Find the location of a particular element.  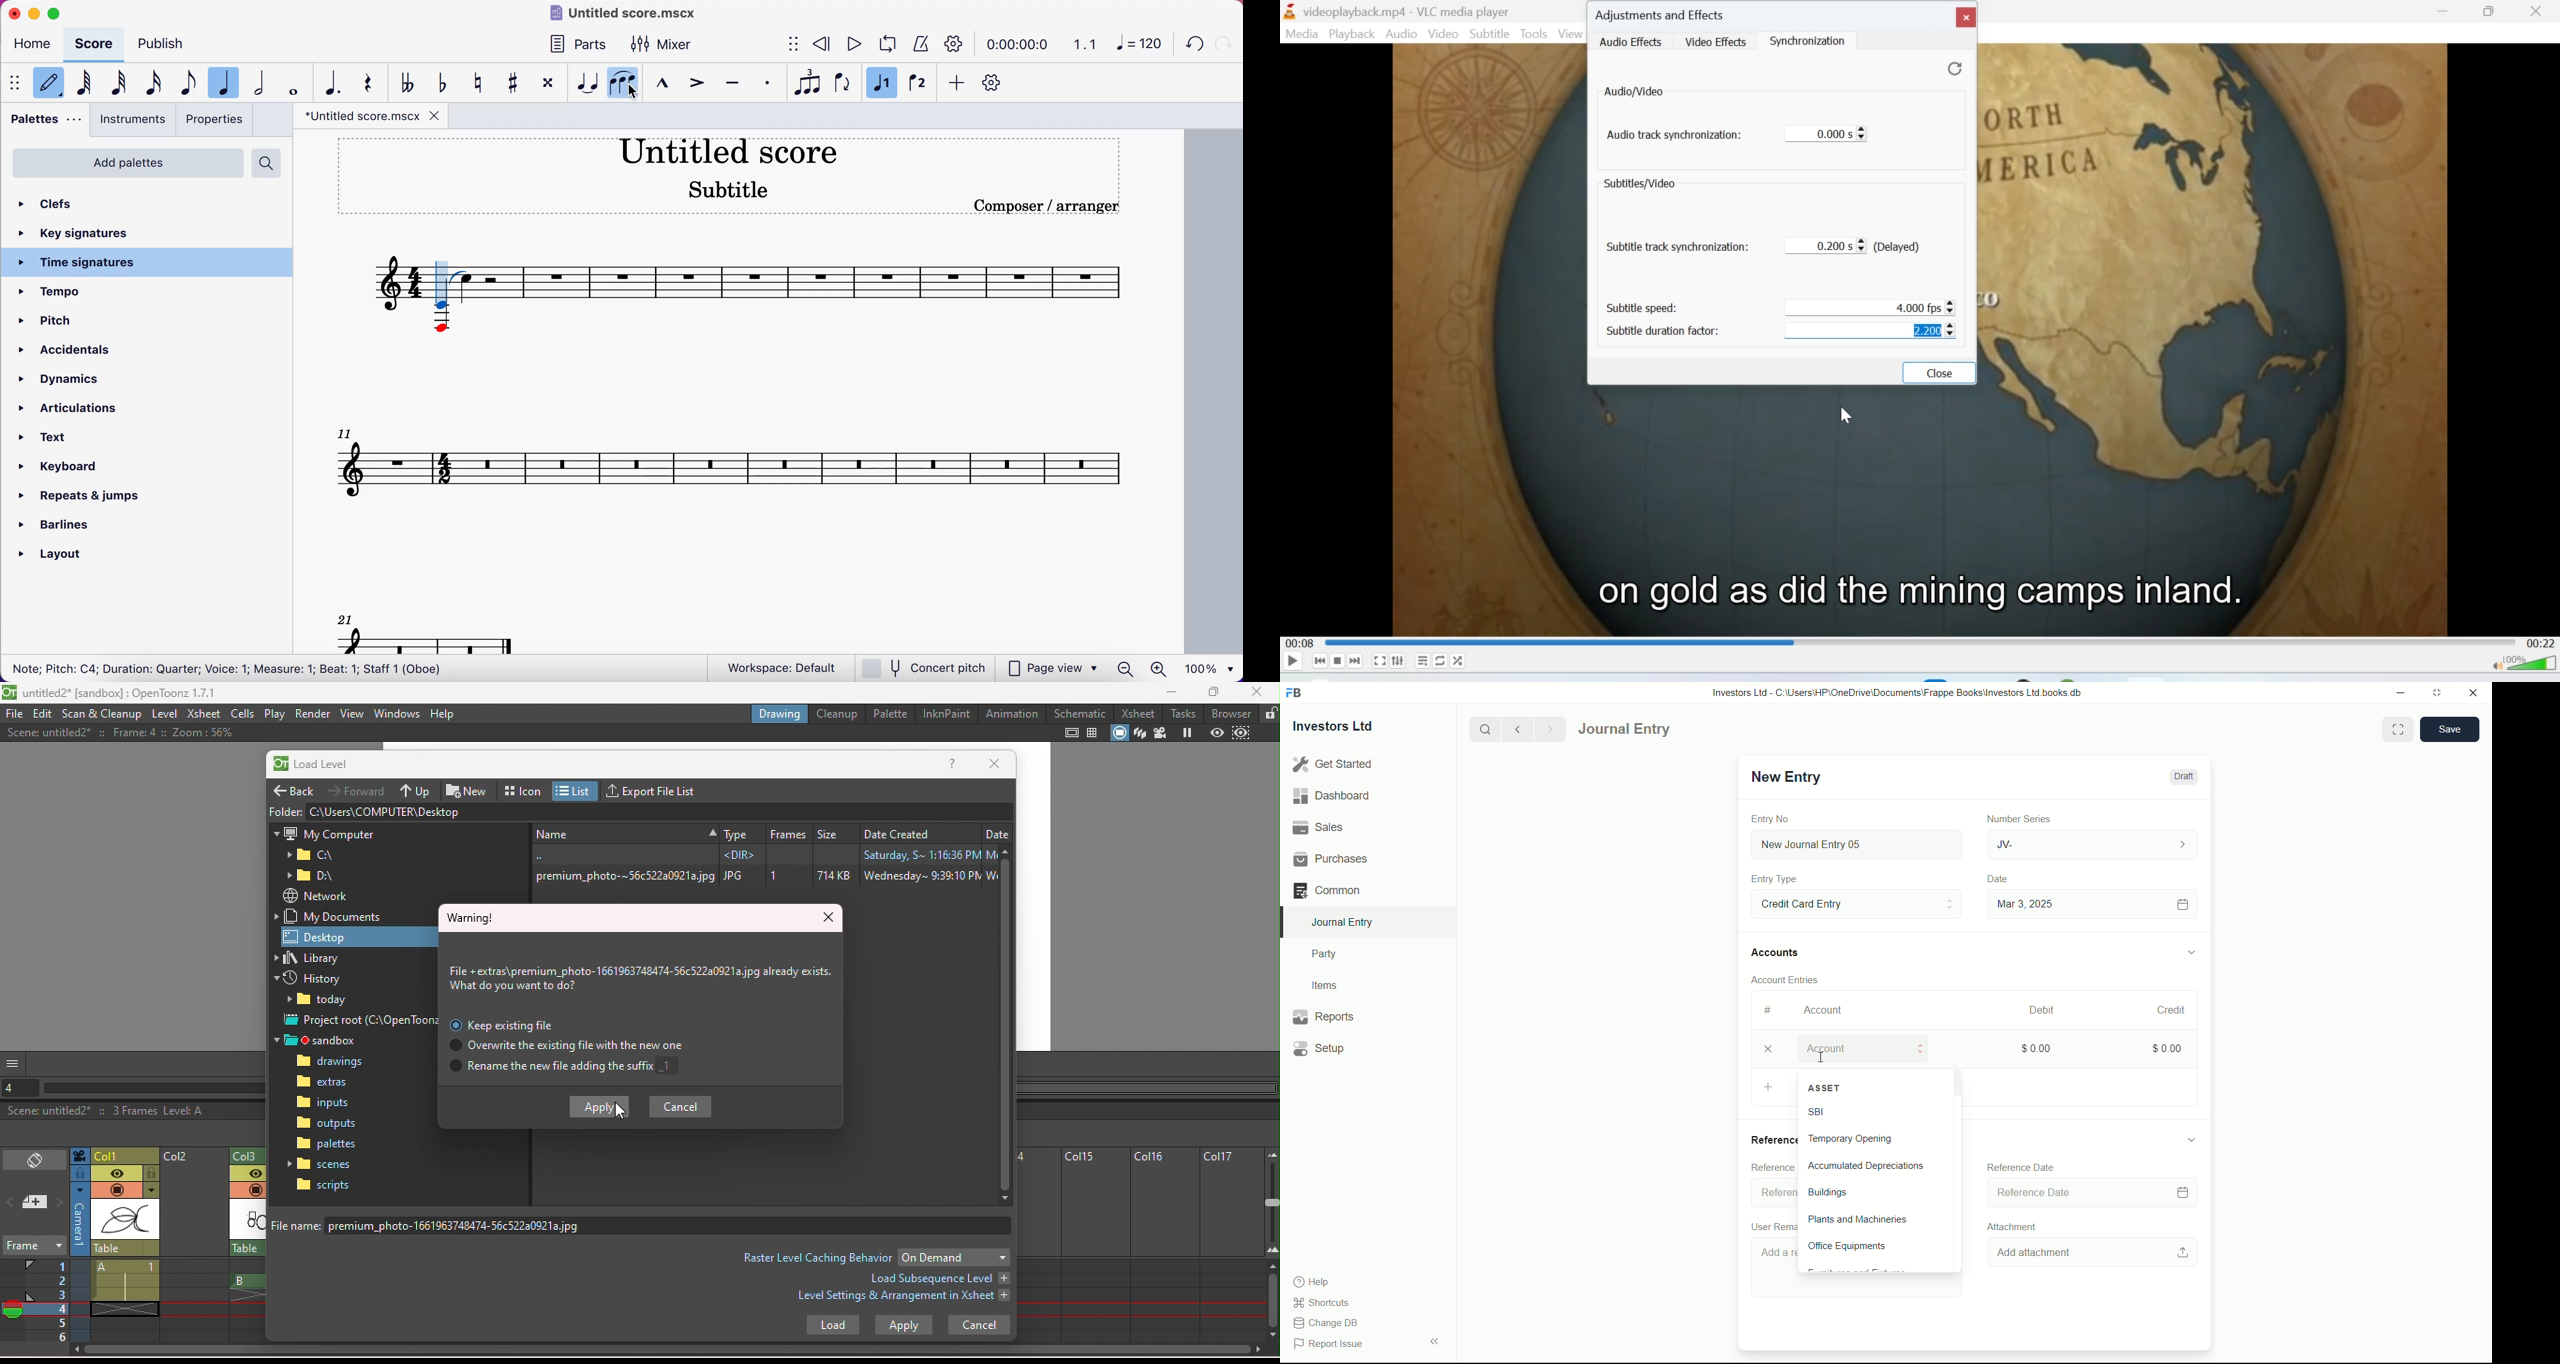

Close is located at coordinates (2538, 11).